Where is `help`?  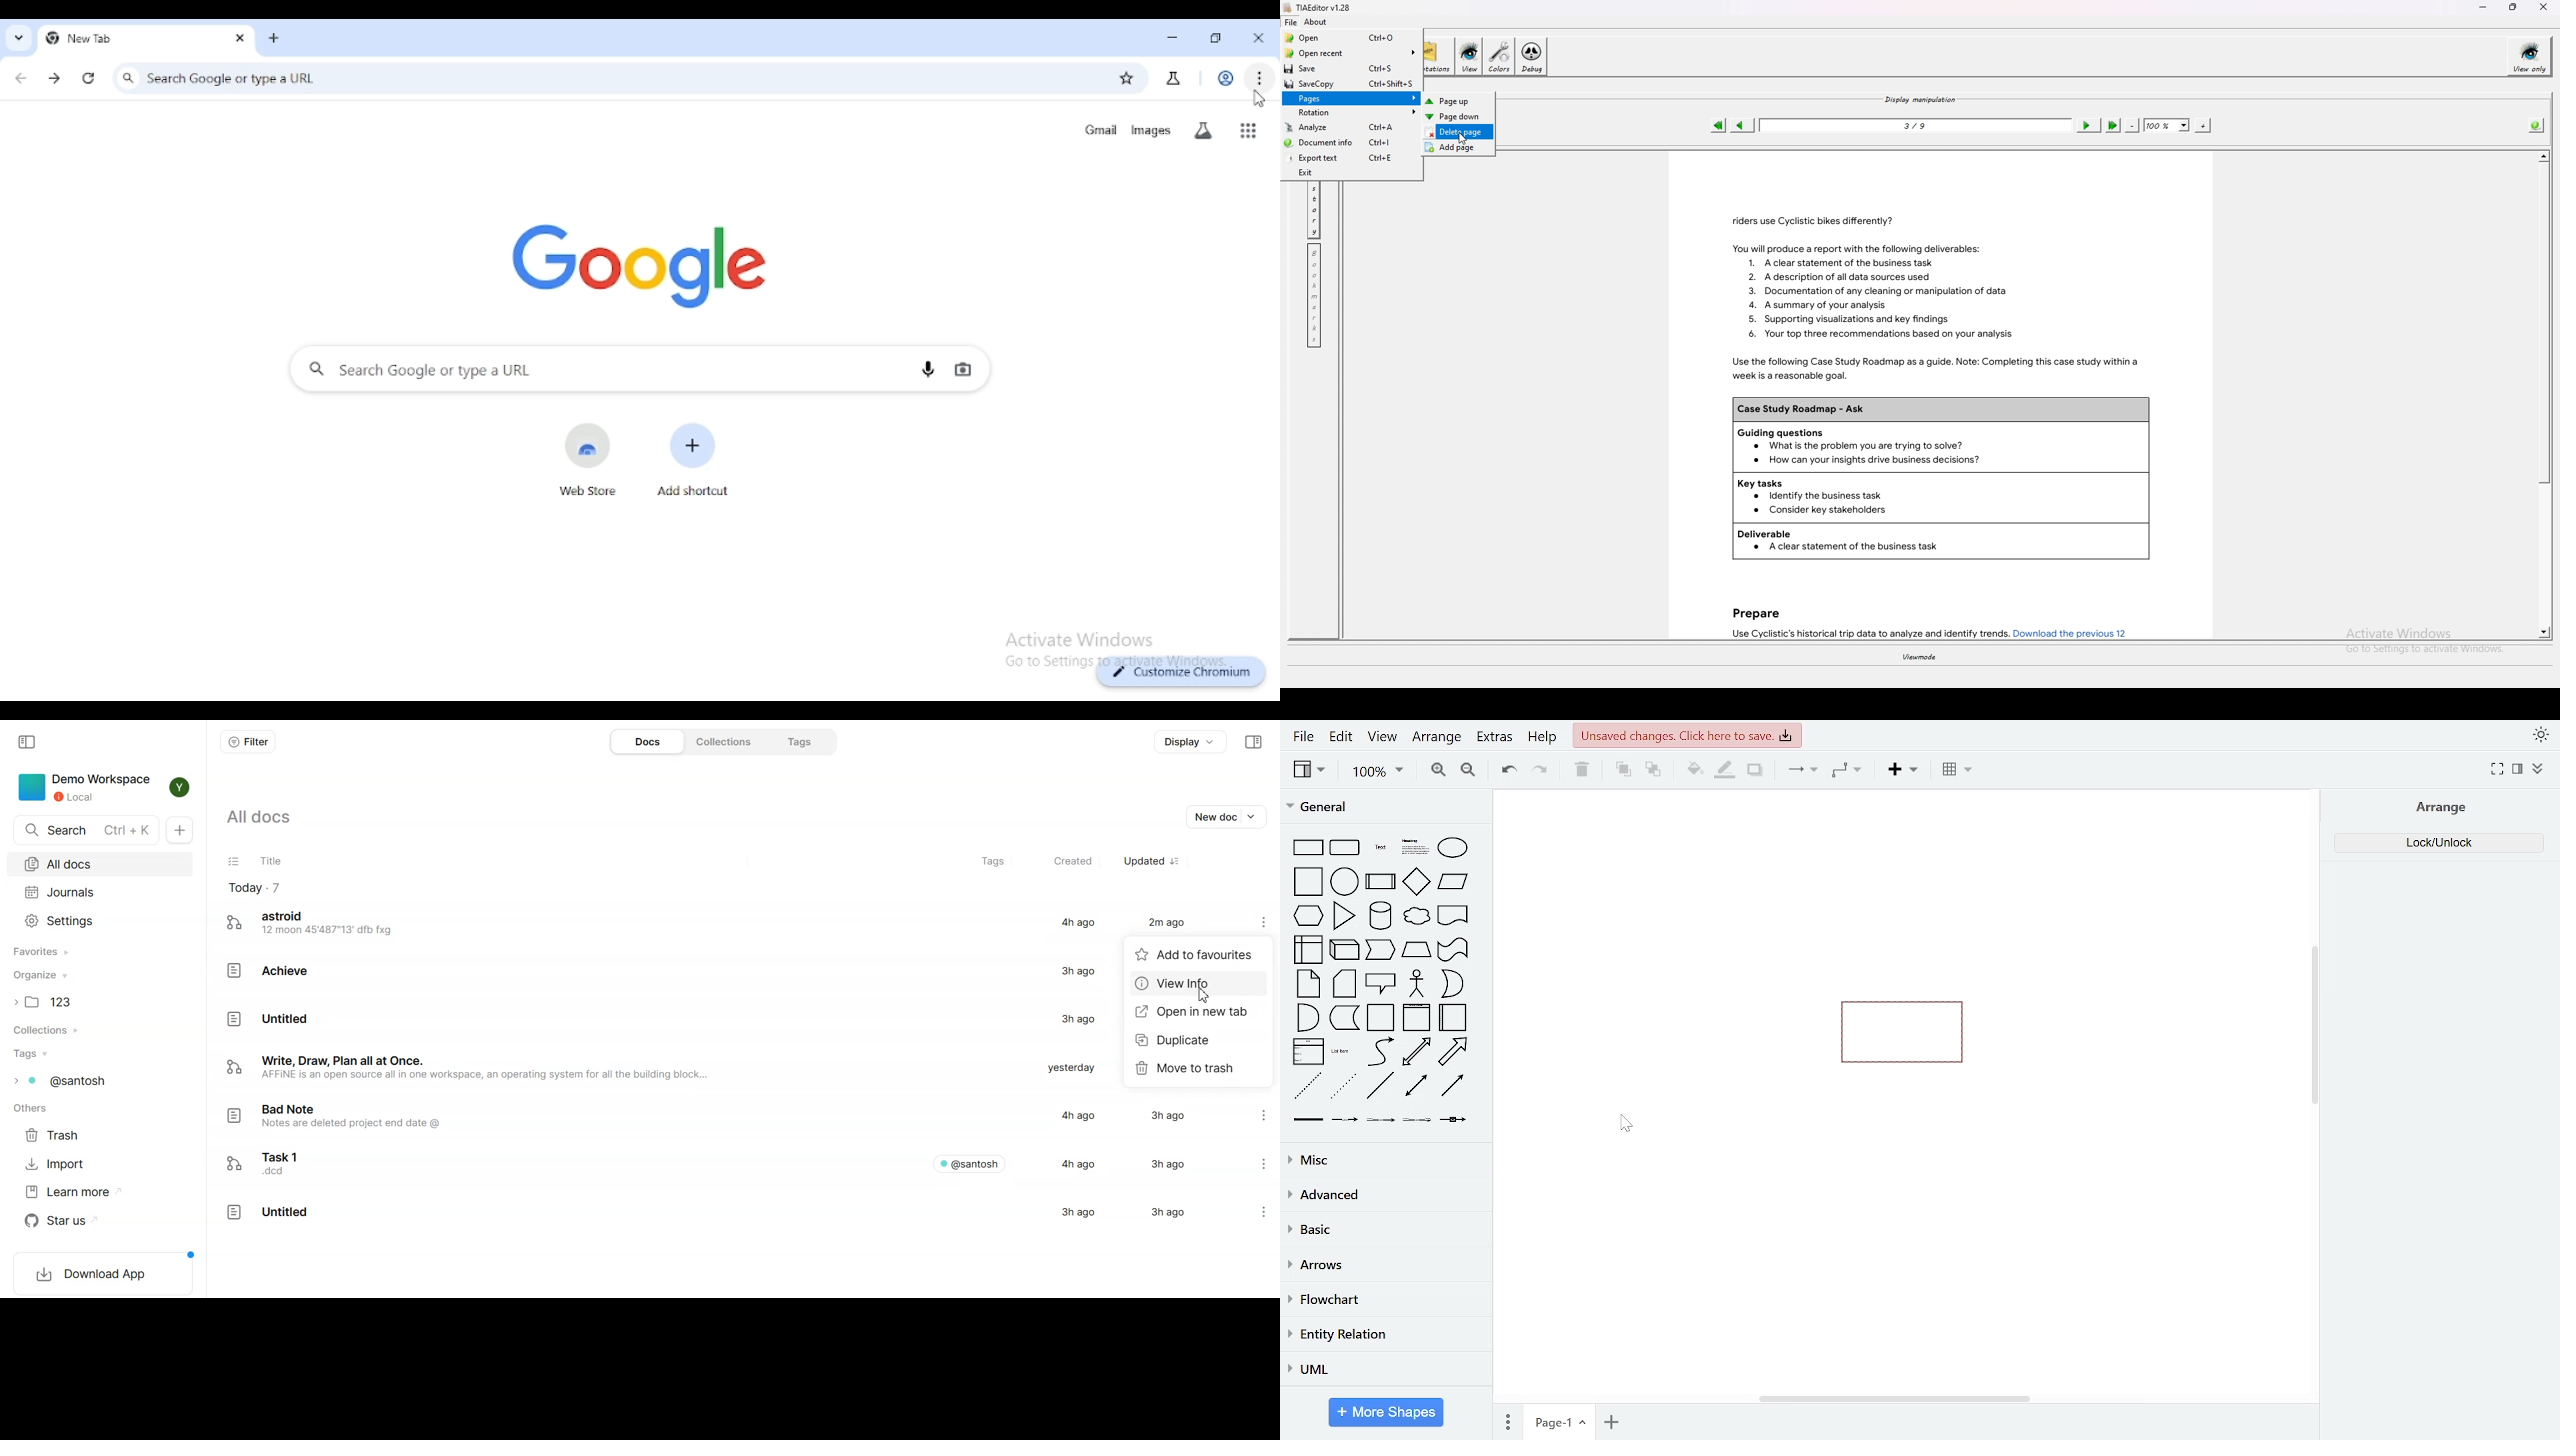 help is located at coordinates (1542, 739).